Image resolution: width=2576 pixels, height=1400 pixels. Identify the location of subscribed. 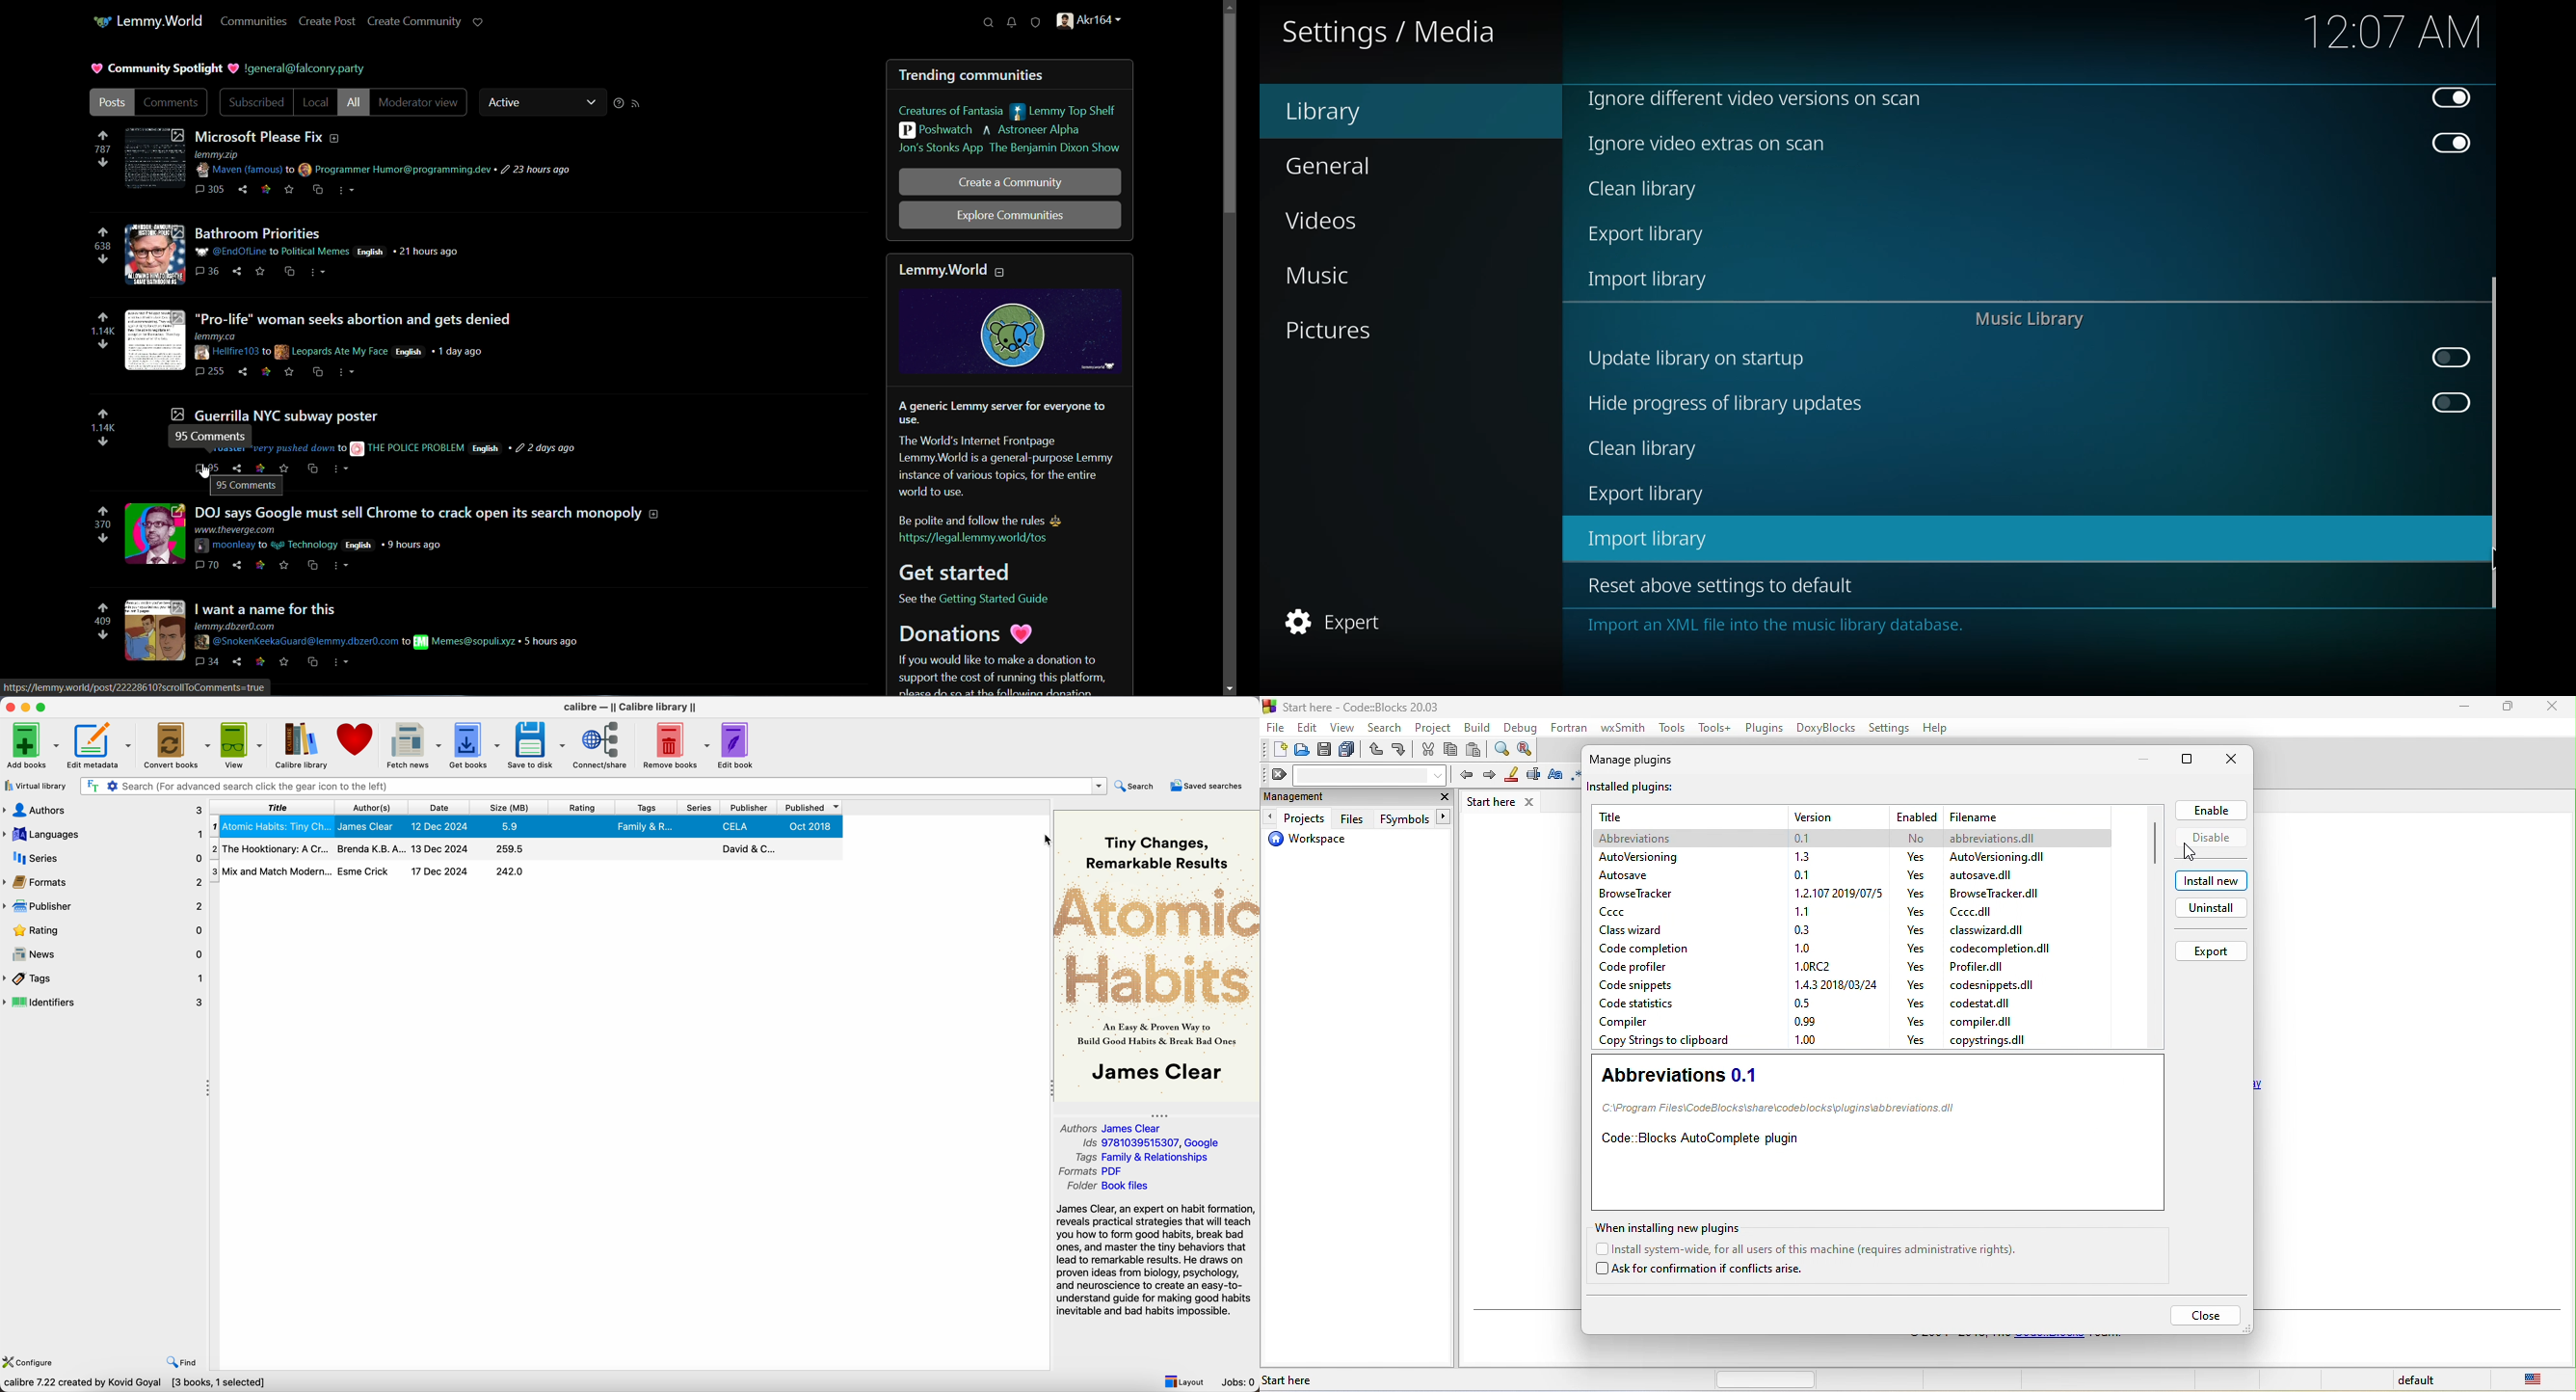
(253, 103).